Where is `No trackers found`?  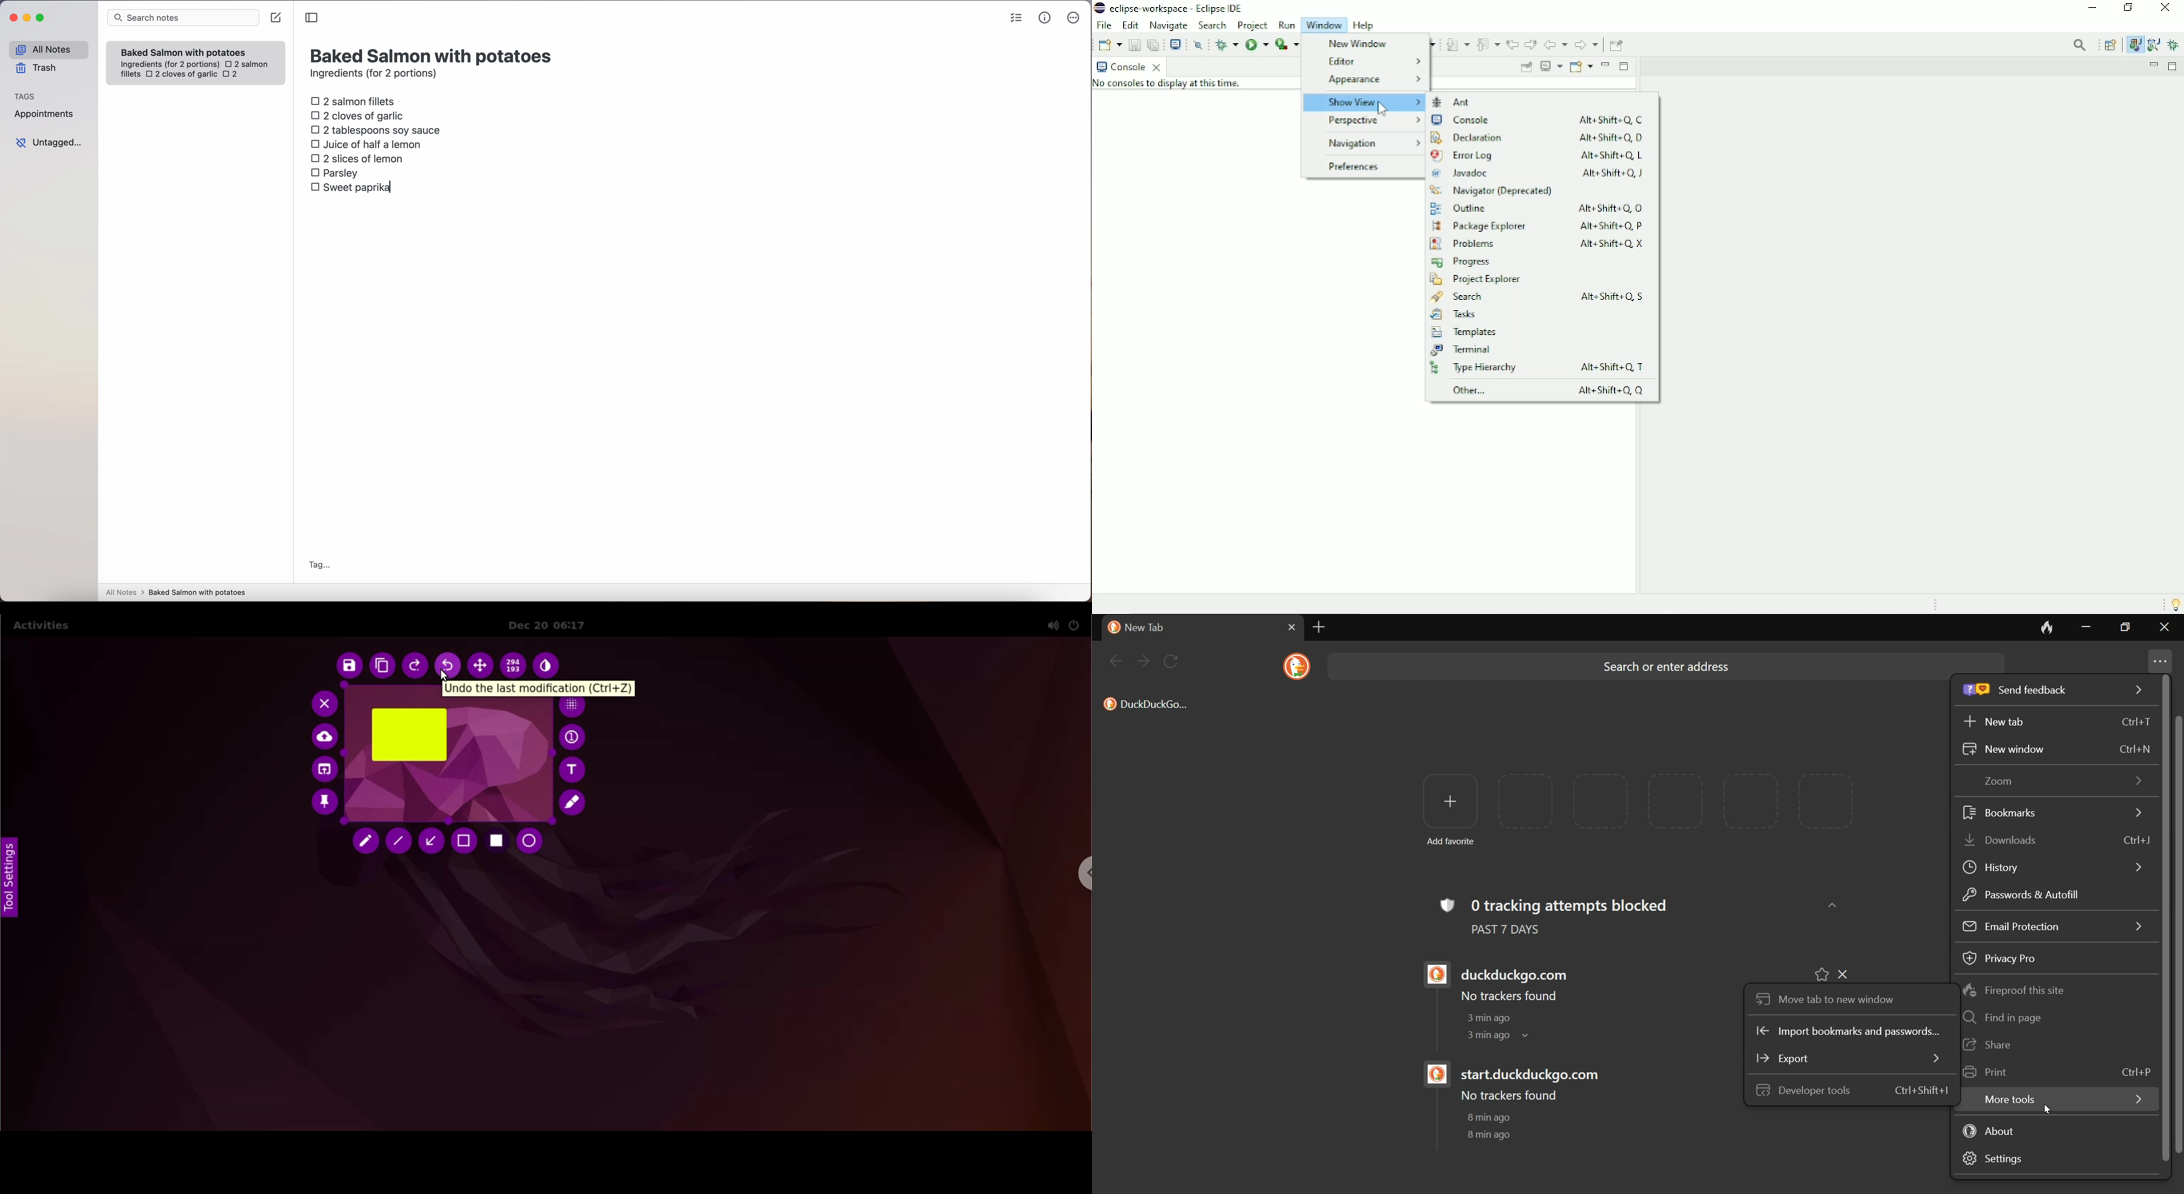 No trackers found is located at coordinates (1509, 1096).